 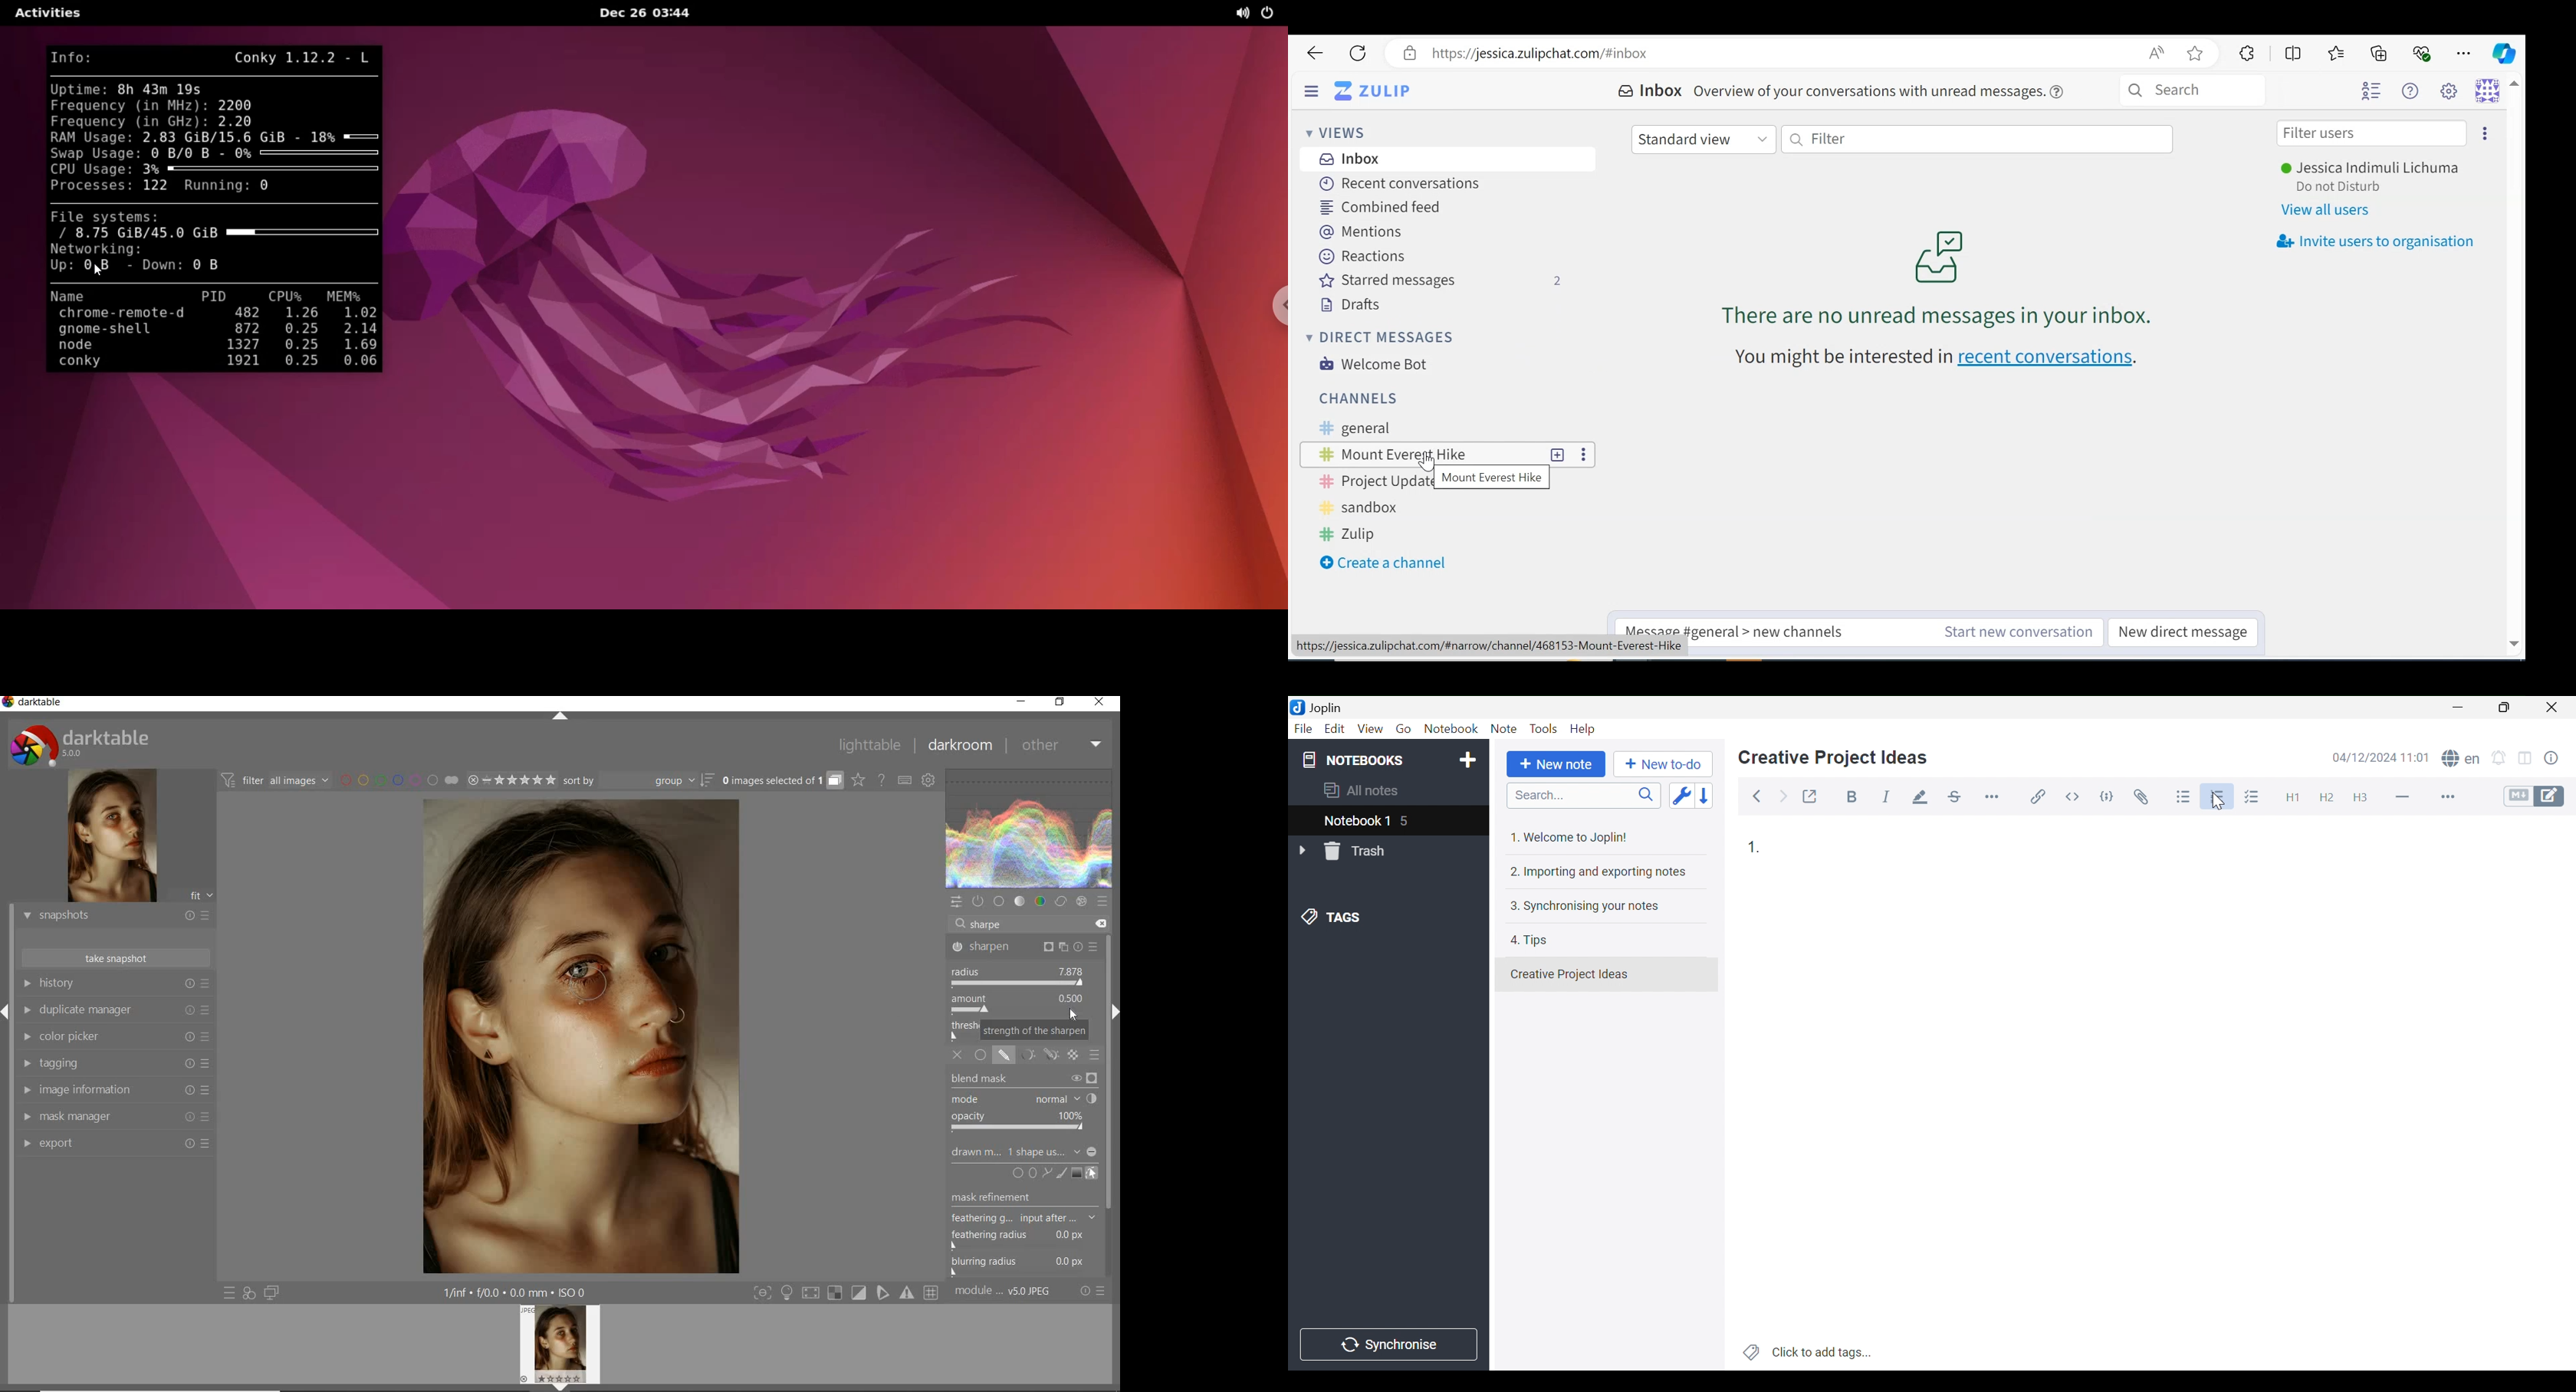 I want to click on Back, so click(x=1760, y=795).